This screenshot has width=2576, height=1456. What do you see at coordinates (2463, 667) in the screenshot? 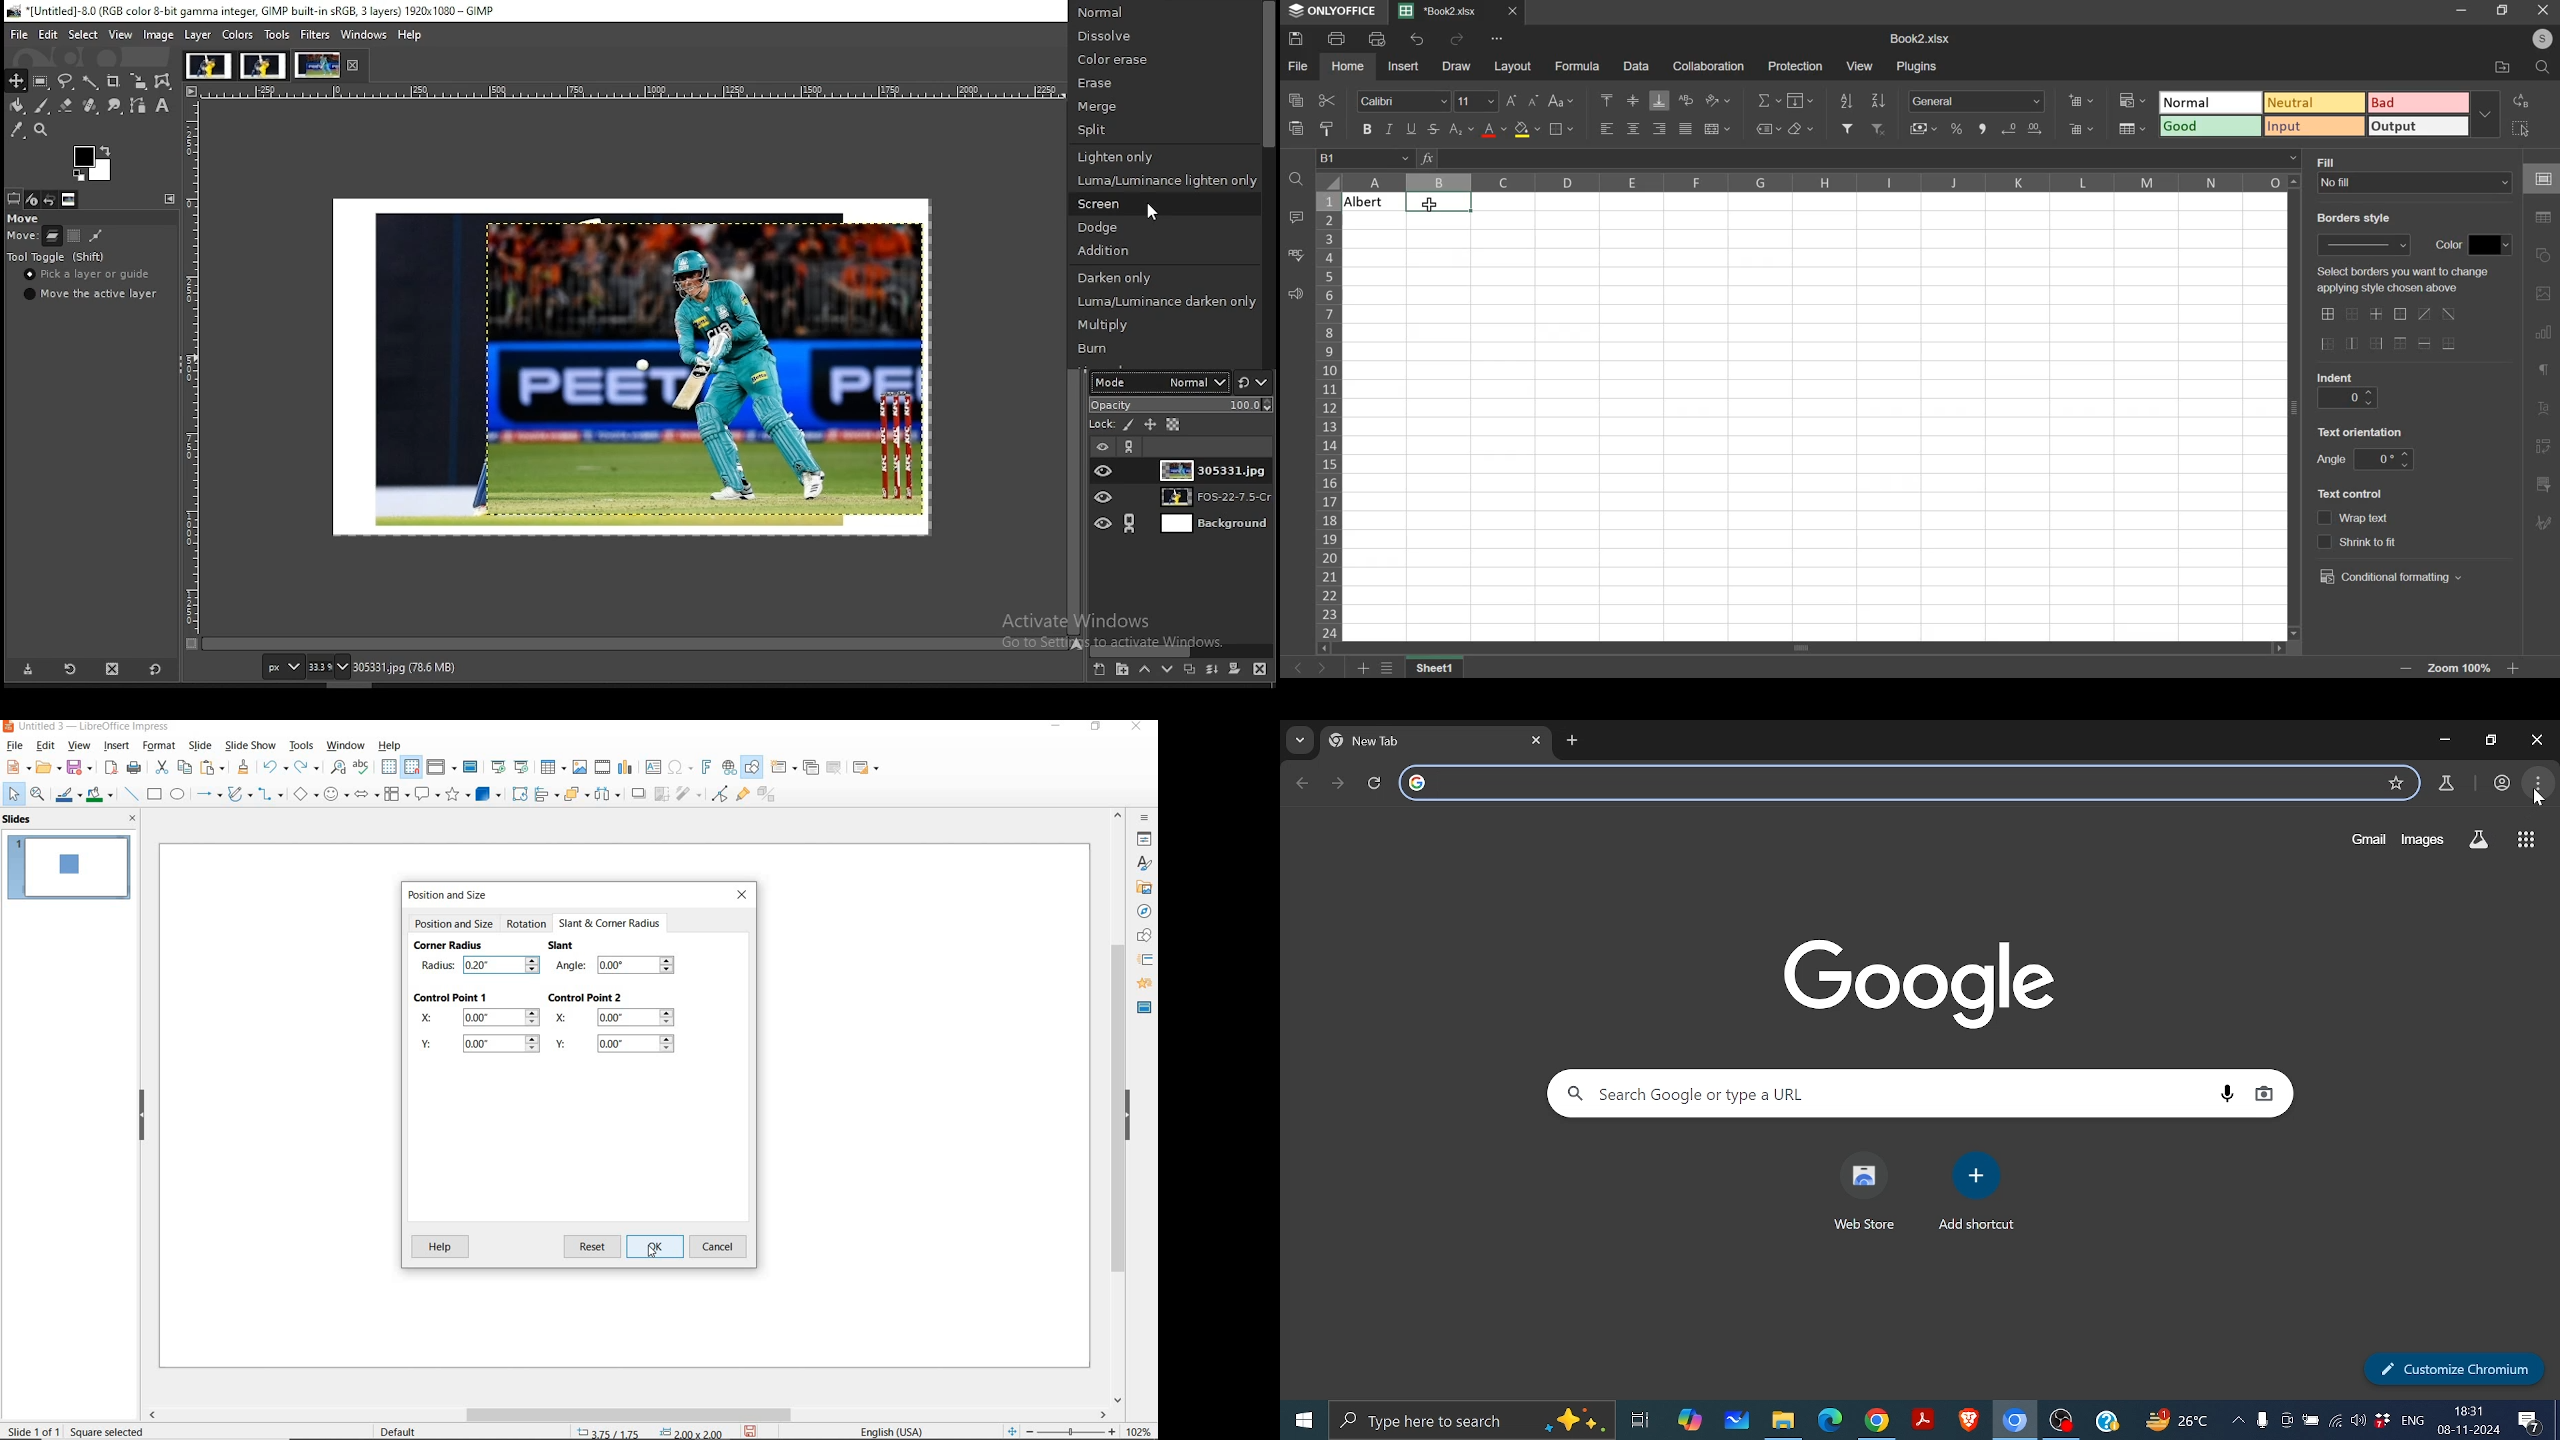
I see `zoom` at bounding box center [2463, 667].